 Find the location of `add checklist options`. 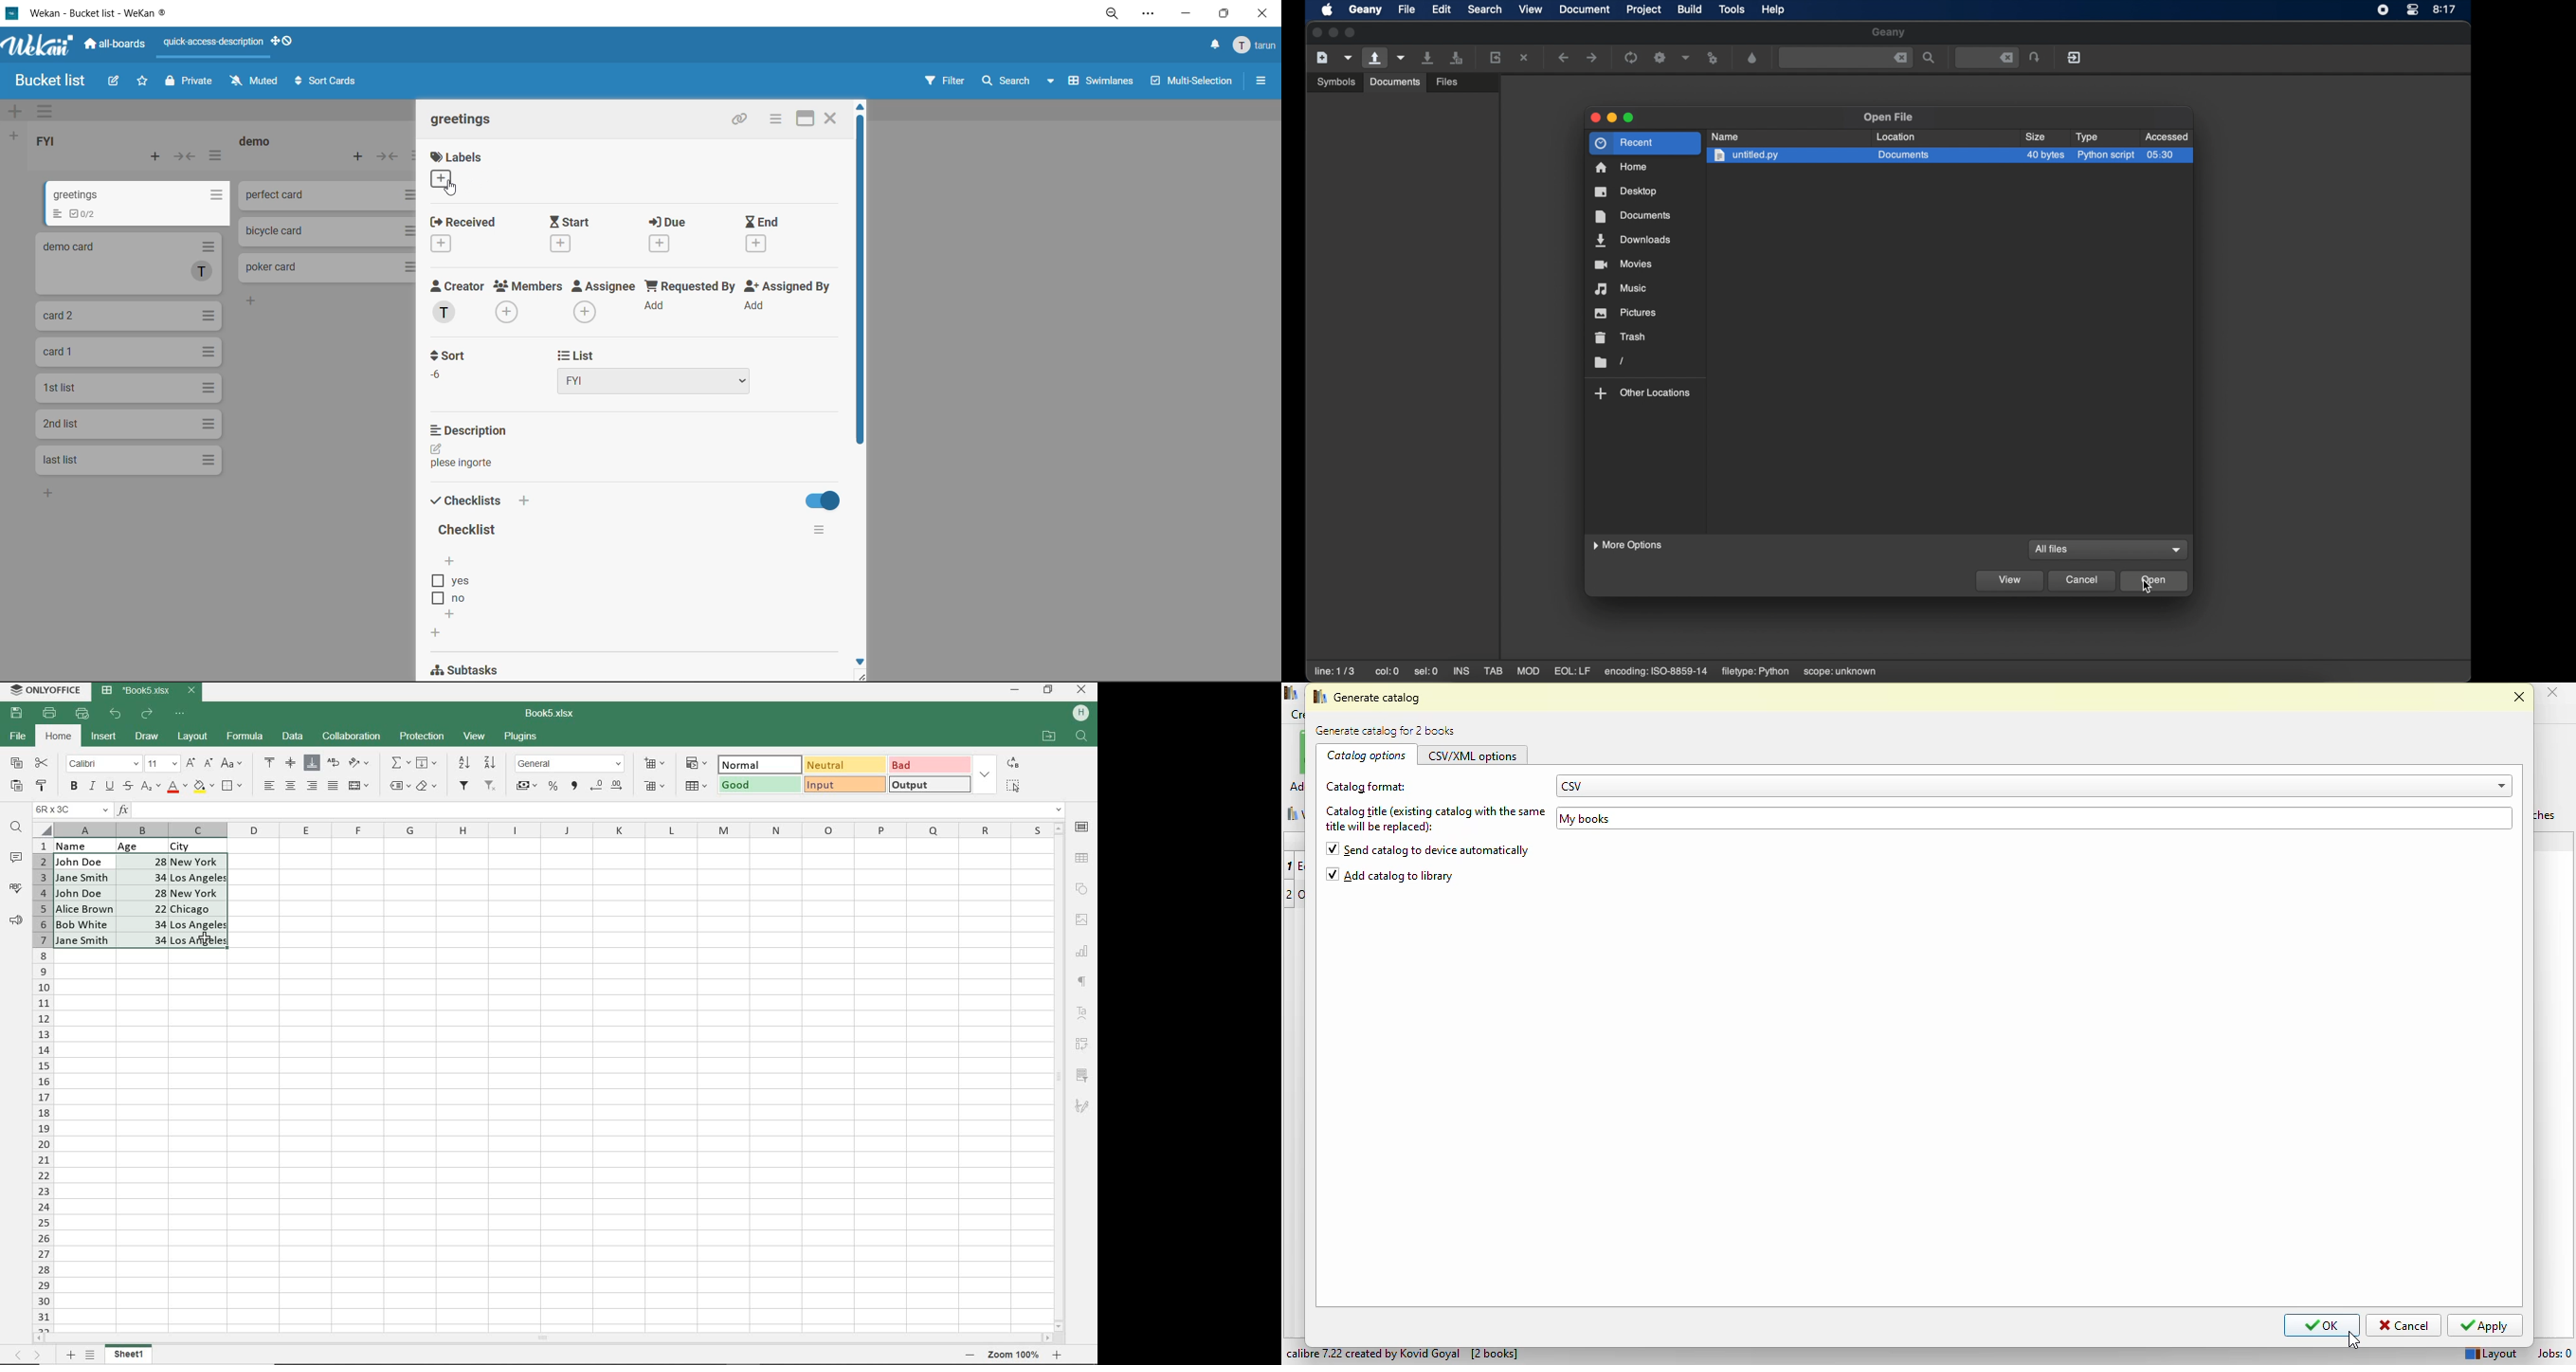

add checklist options is located at coordinates (452, 561).